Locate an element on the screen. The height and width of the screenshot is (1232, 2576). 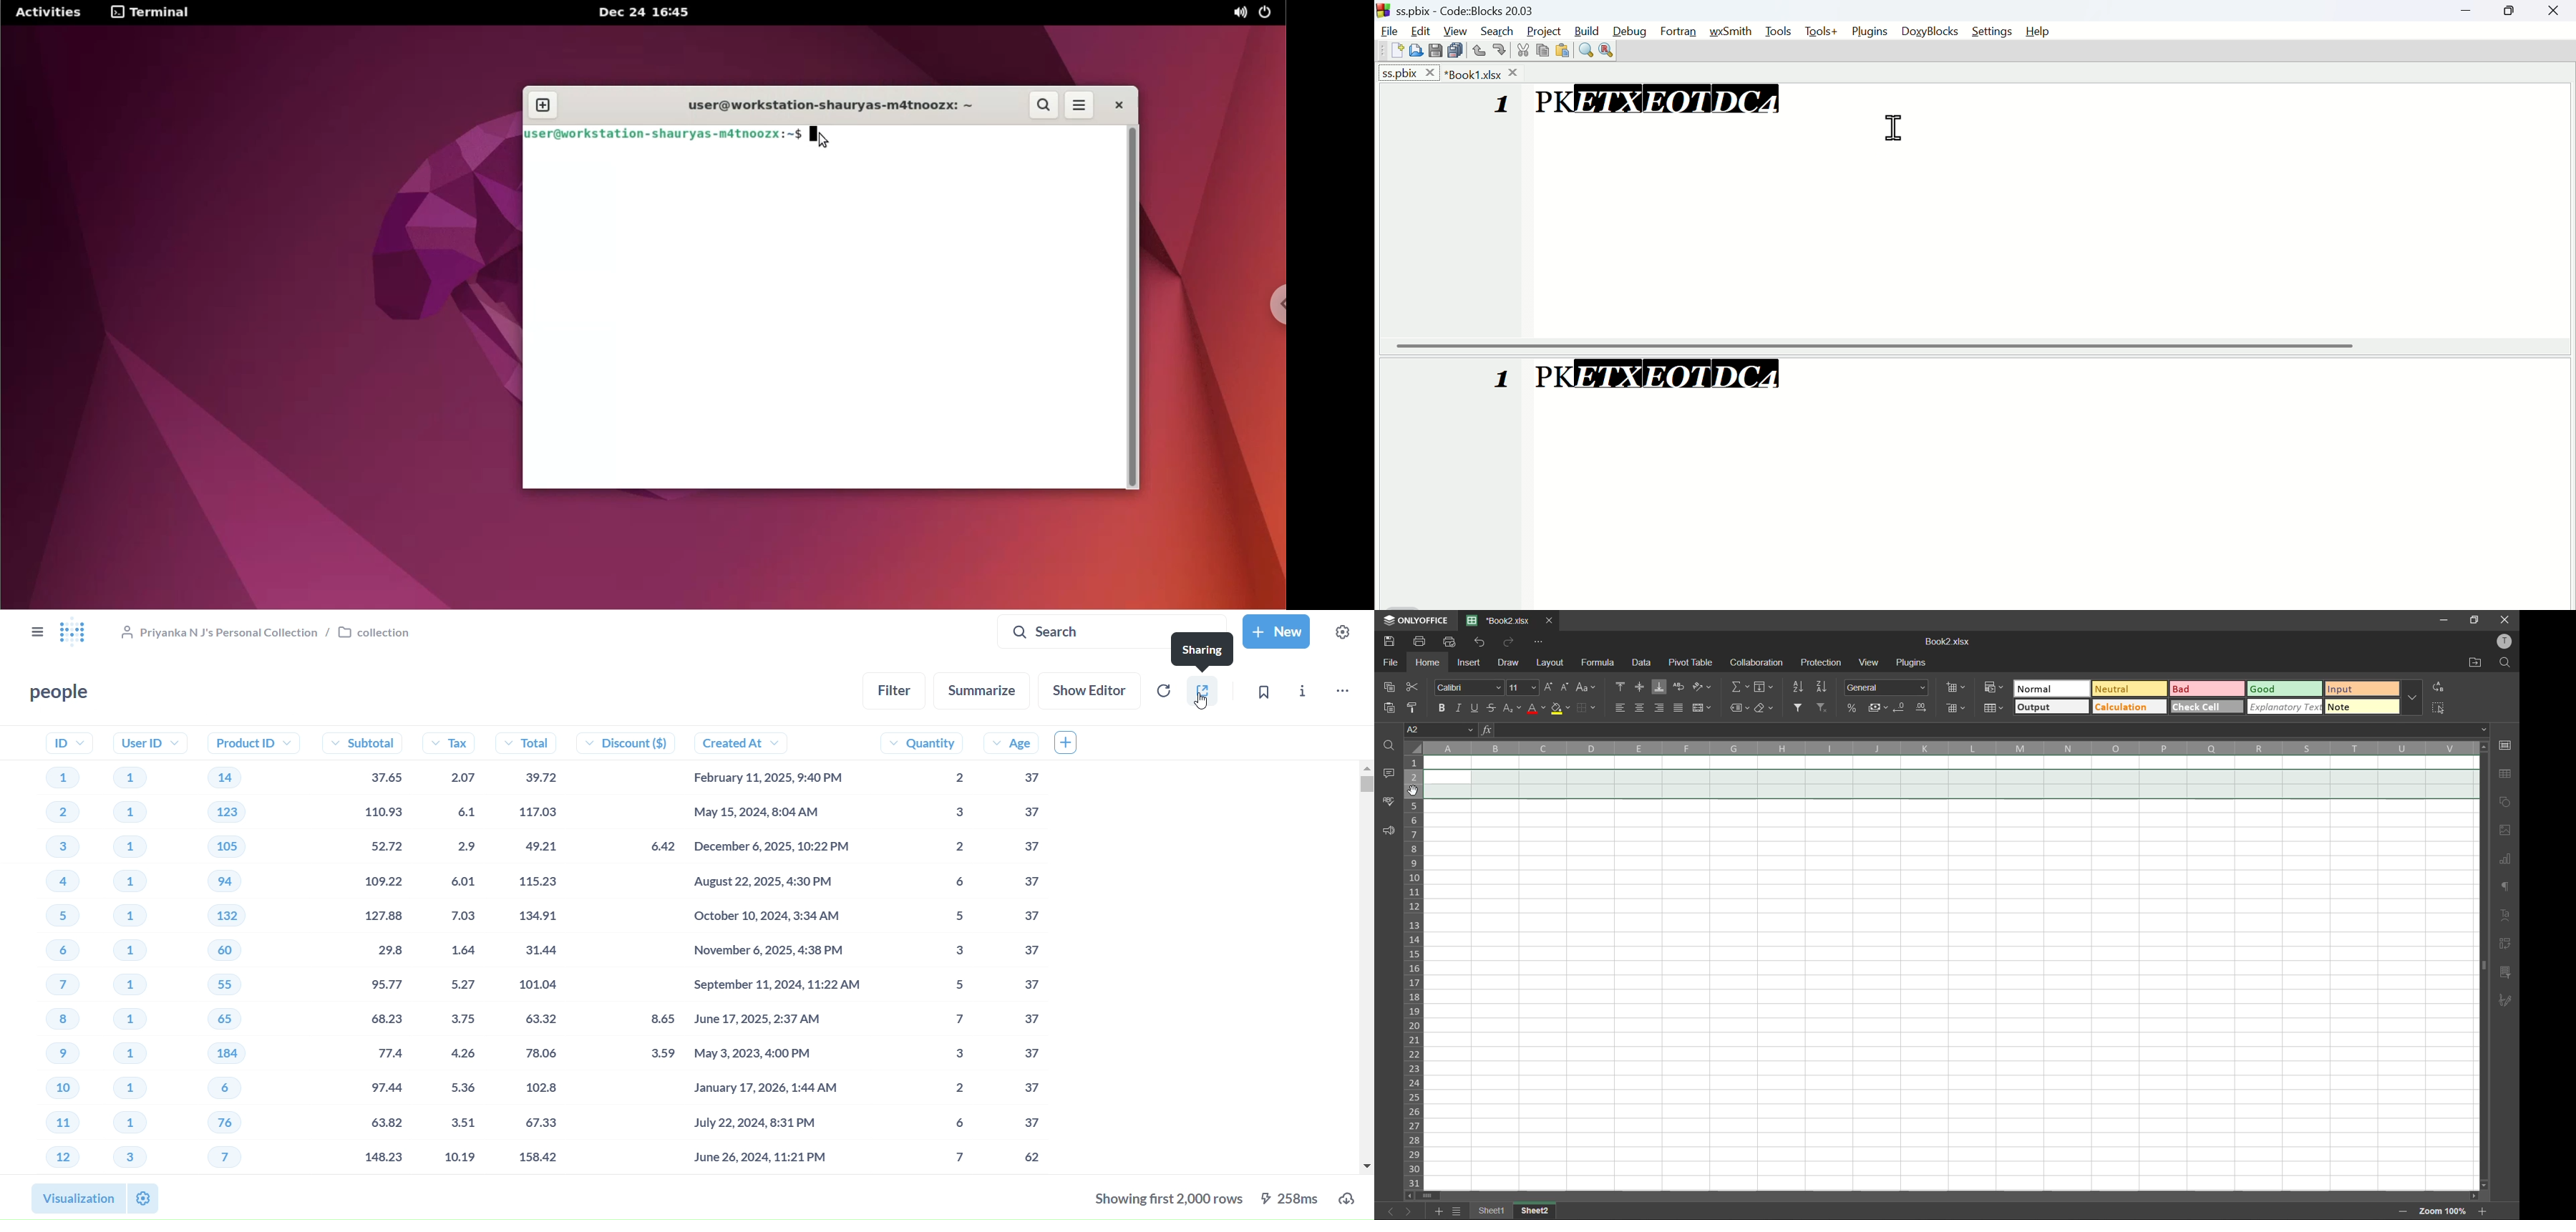
copy is located at coordinates (1391, 685).